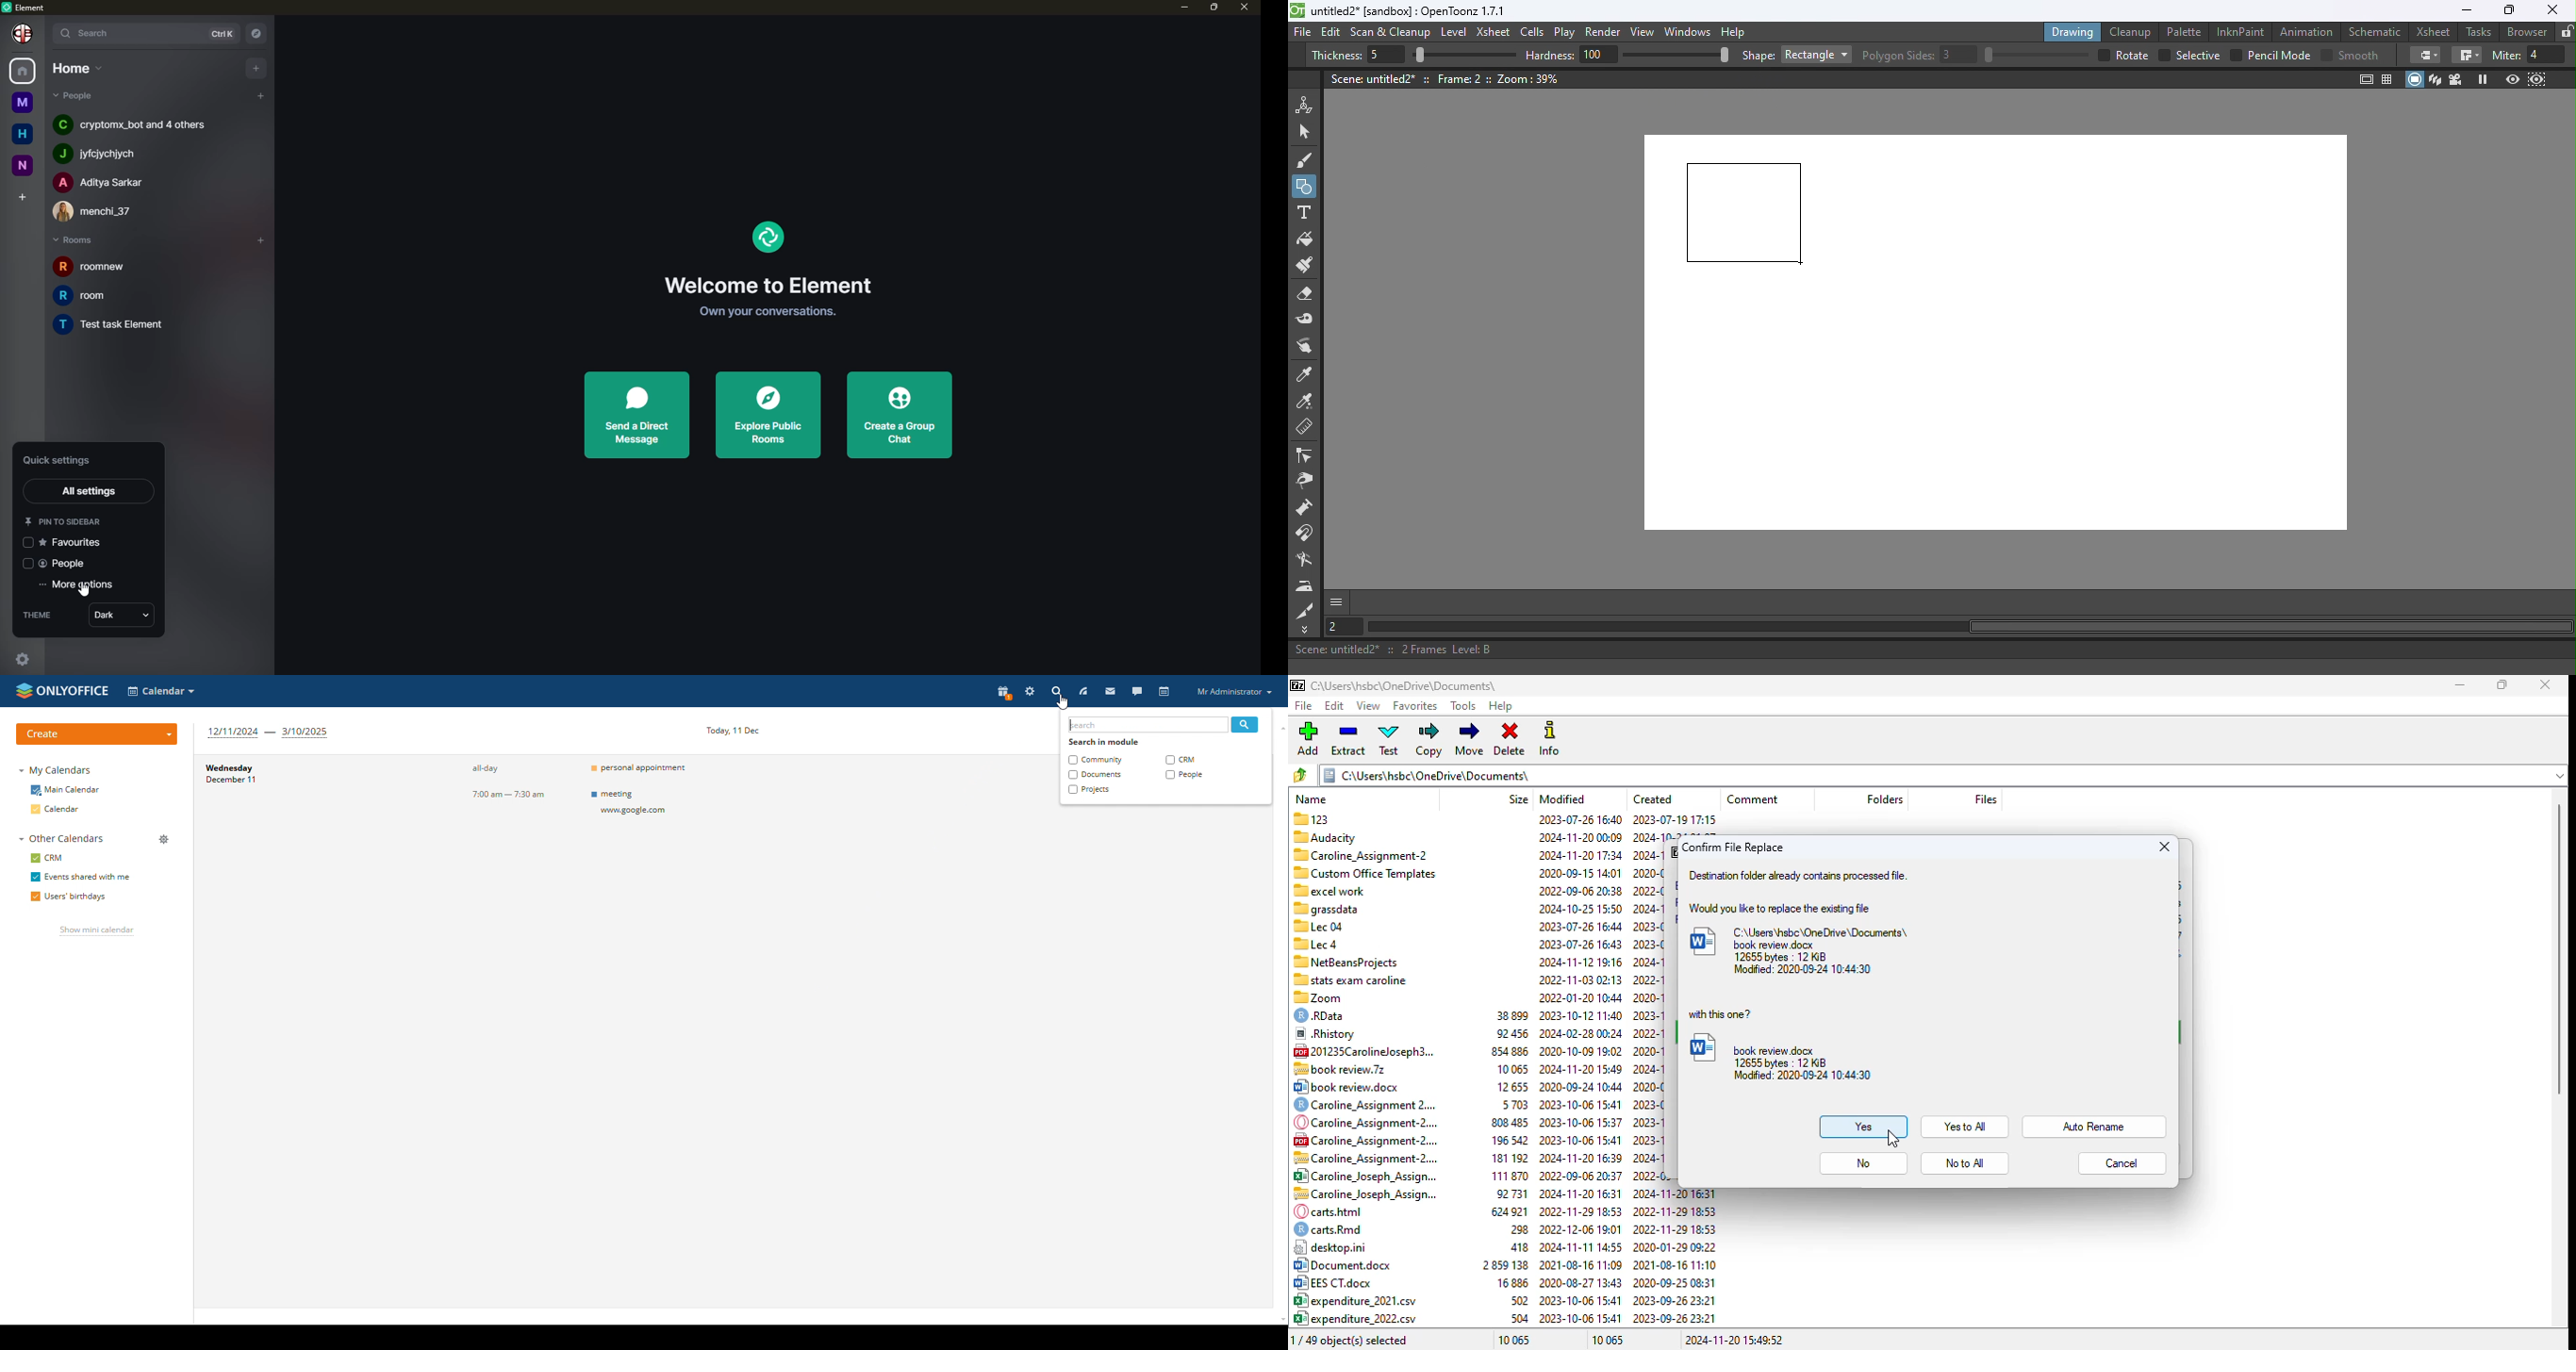 This screenshot has height=1372, width=2576. What do you see at coordinates (74, 97) in the screenshot?
I see `people` at bounding box center [74, 97].